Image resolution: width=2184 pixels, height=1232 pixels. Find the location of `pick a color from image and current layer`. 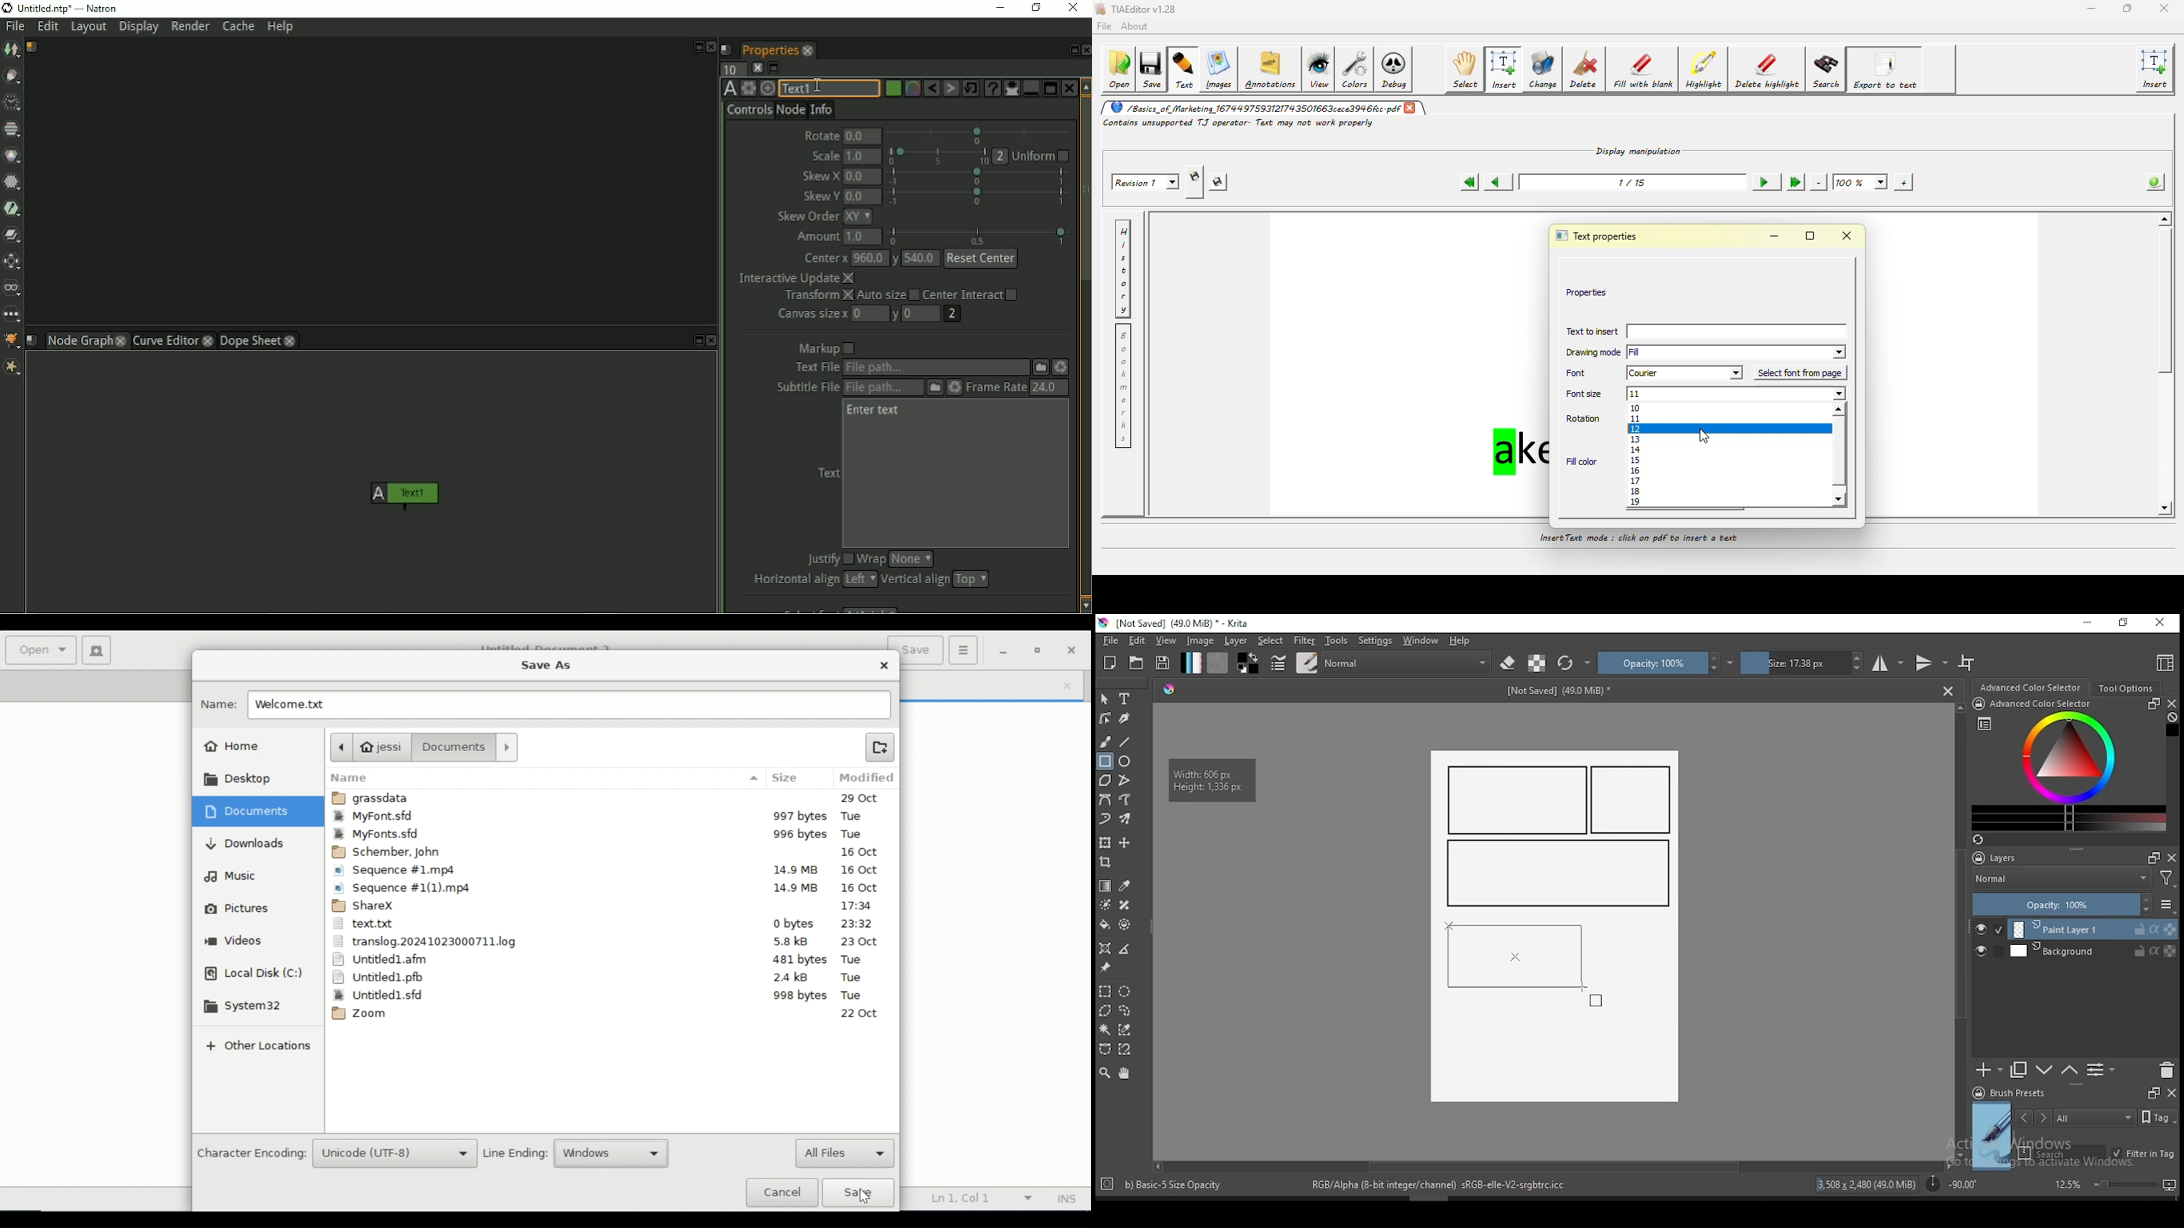

pick a color from image and current layer is located at coordinates (1125, 886).